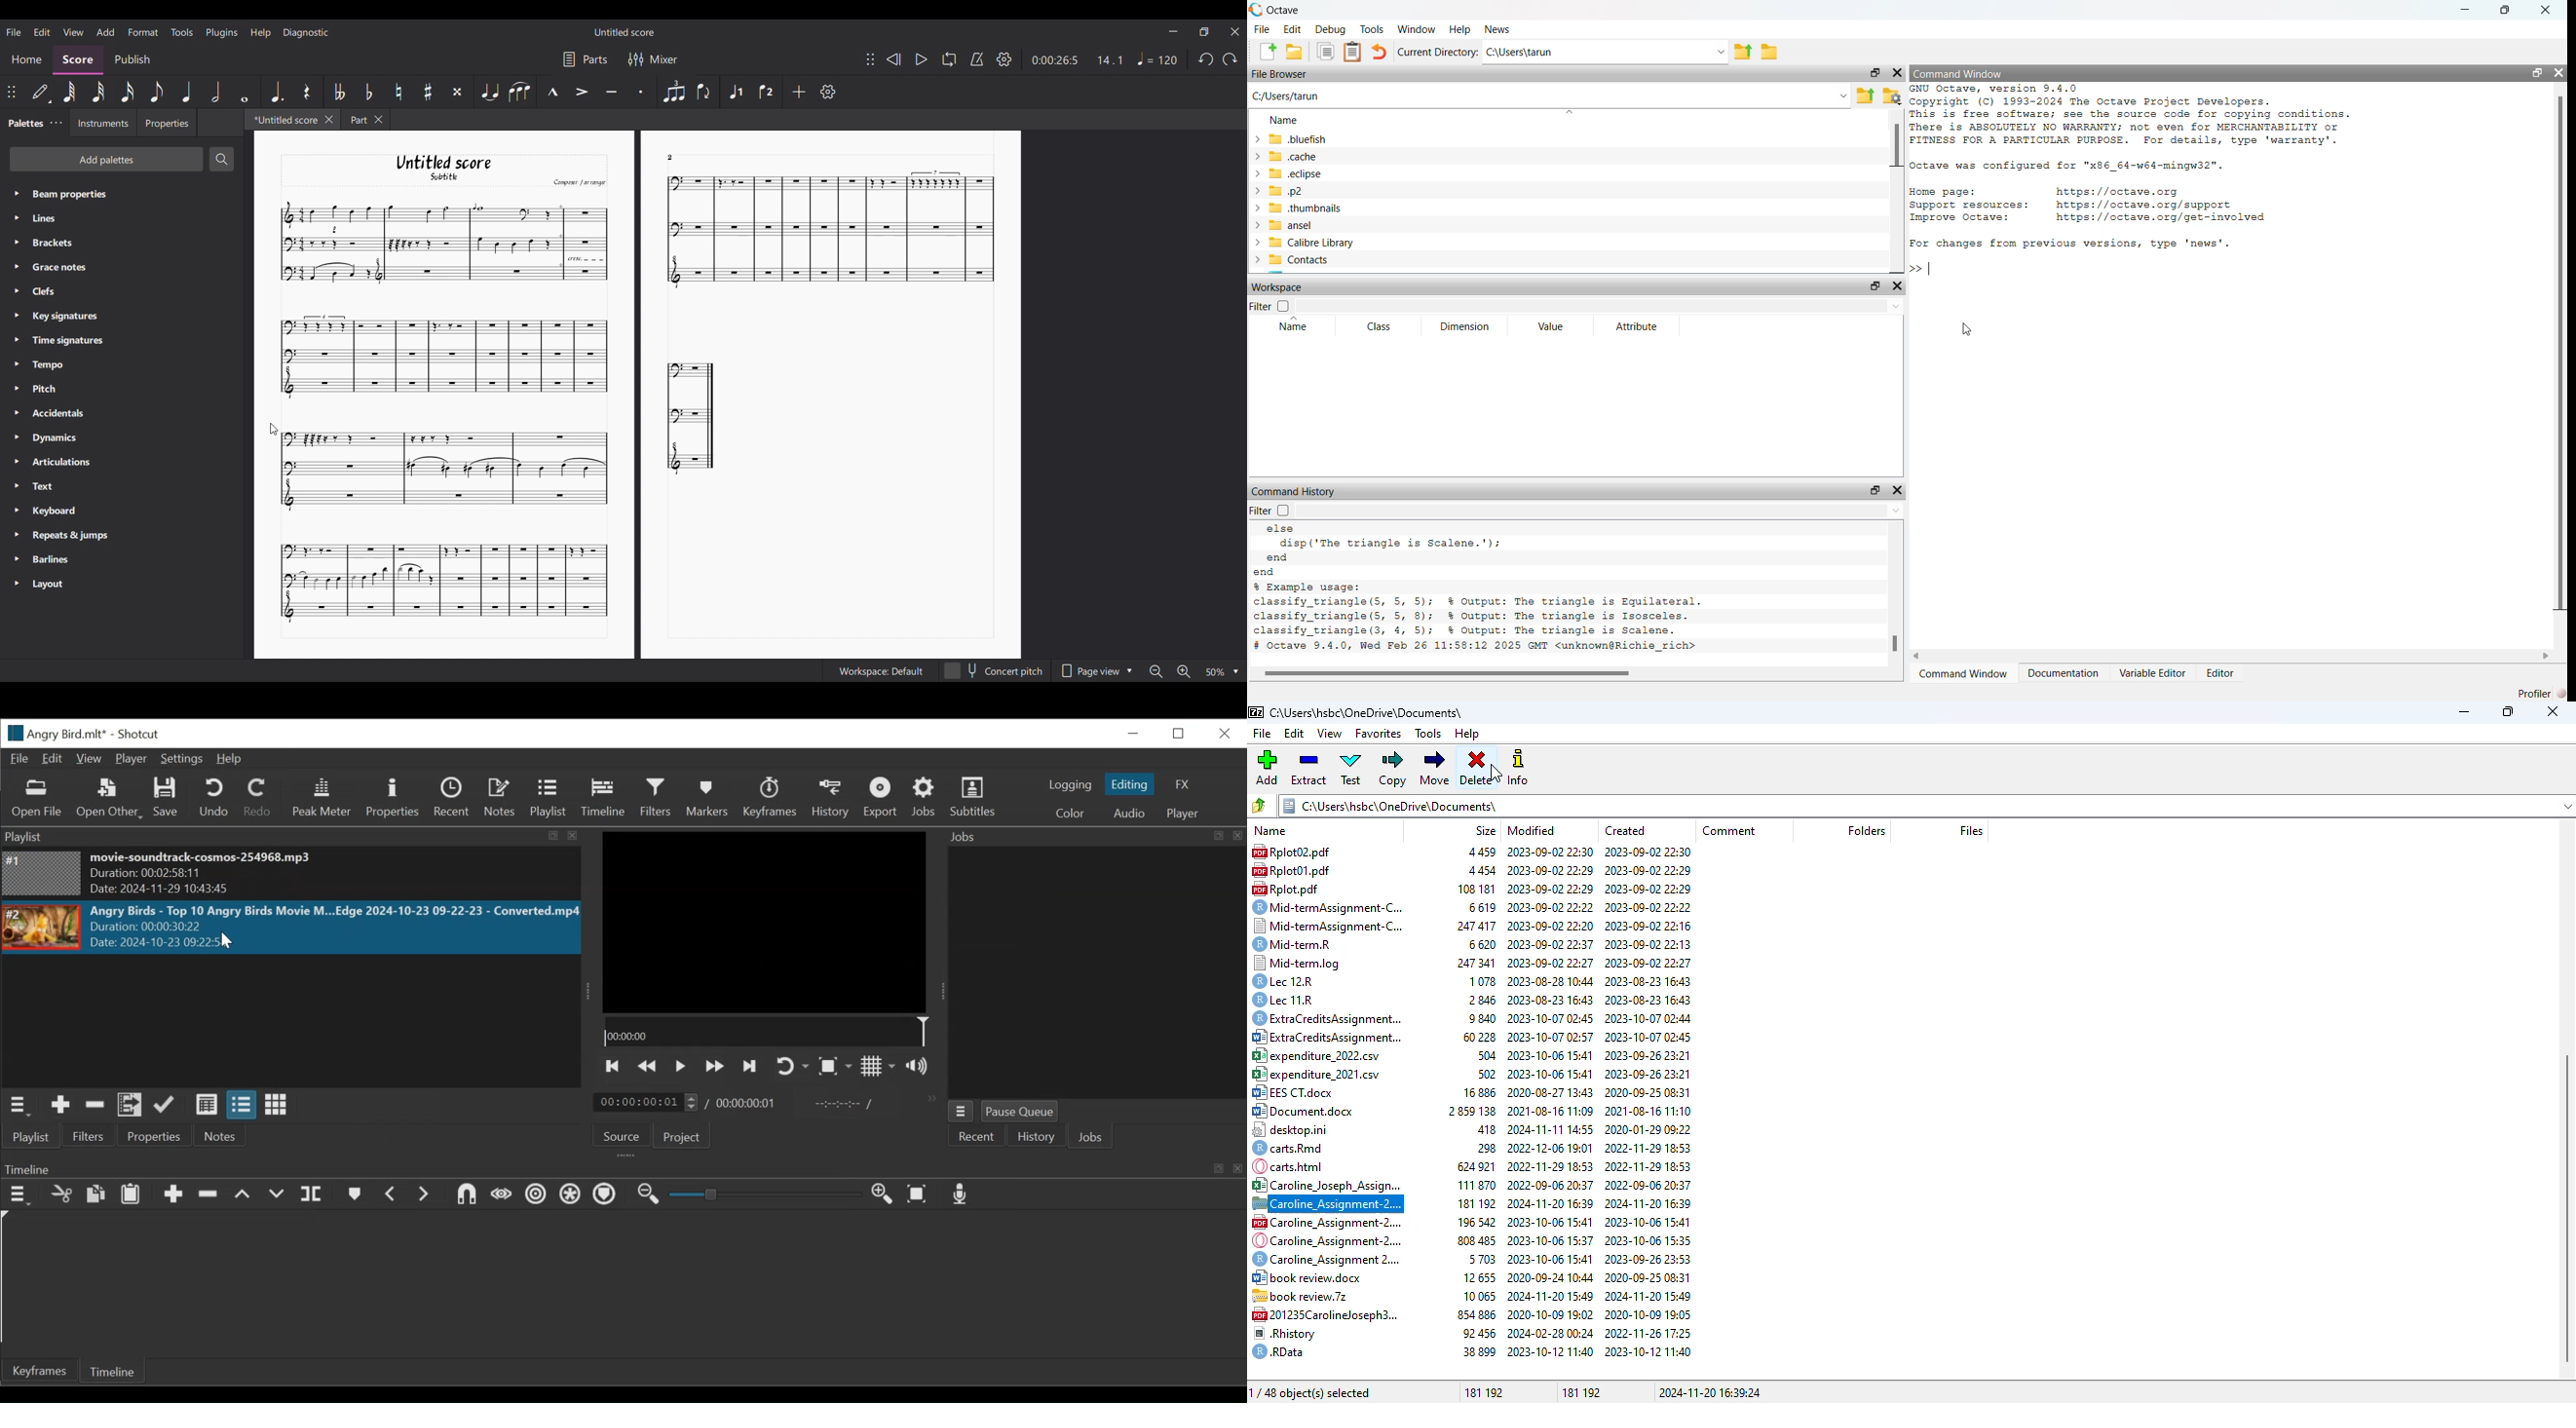  Describe the element at coordinates (229, 875) in the screenshot. I see `movie-soundtrack-cosmos-254968.mp3
Duration: 00:02:58:11
Date: 2024-11-29 10:43:45` at that location.